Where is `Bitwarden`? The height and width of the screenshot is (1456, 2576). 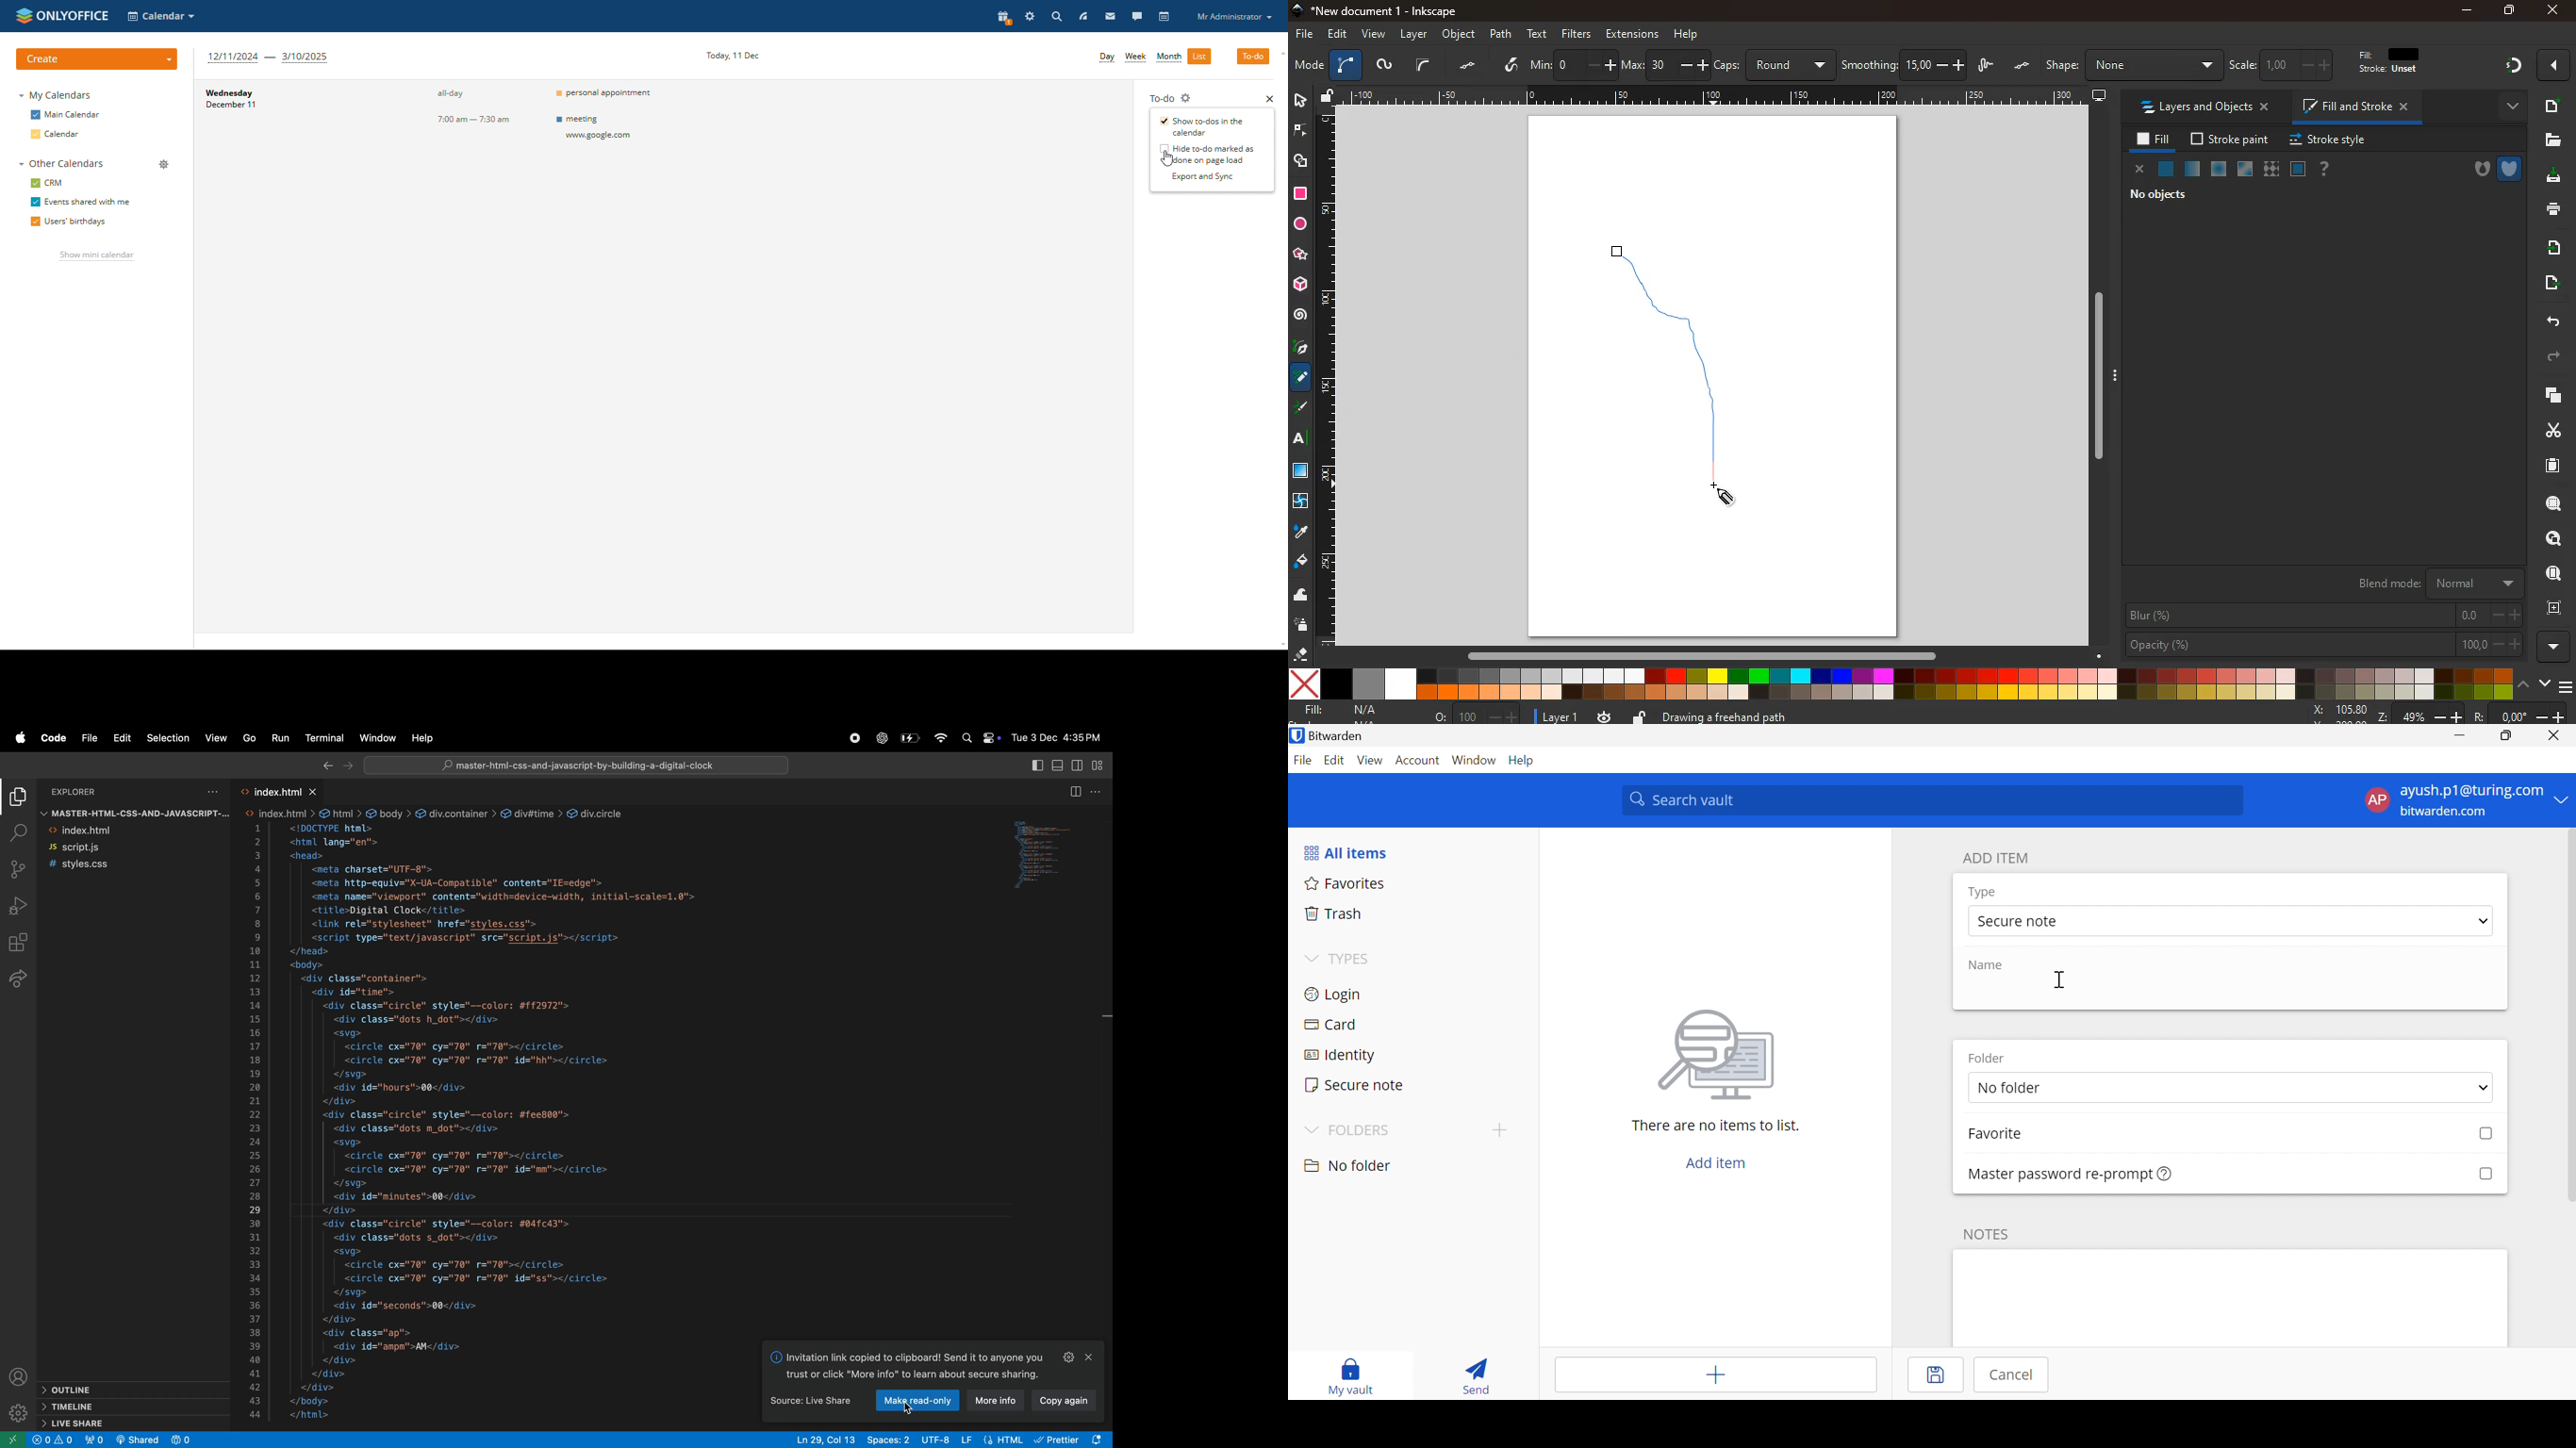 Bitwarden is located at coordinates (1346, 736).